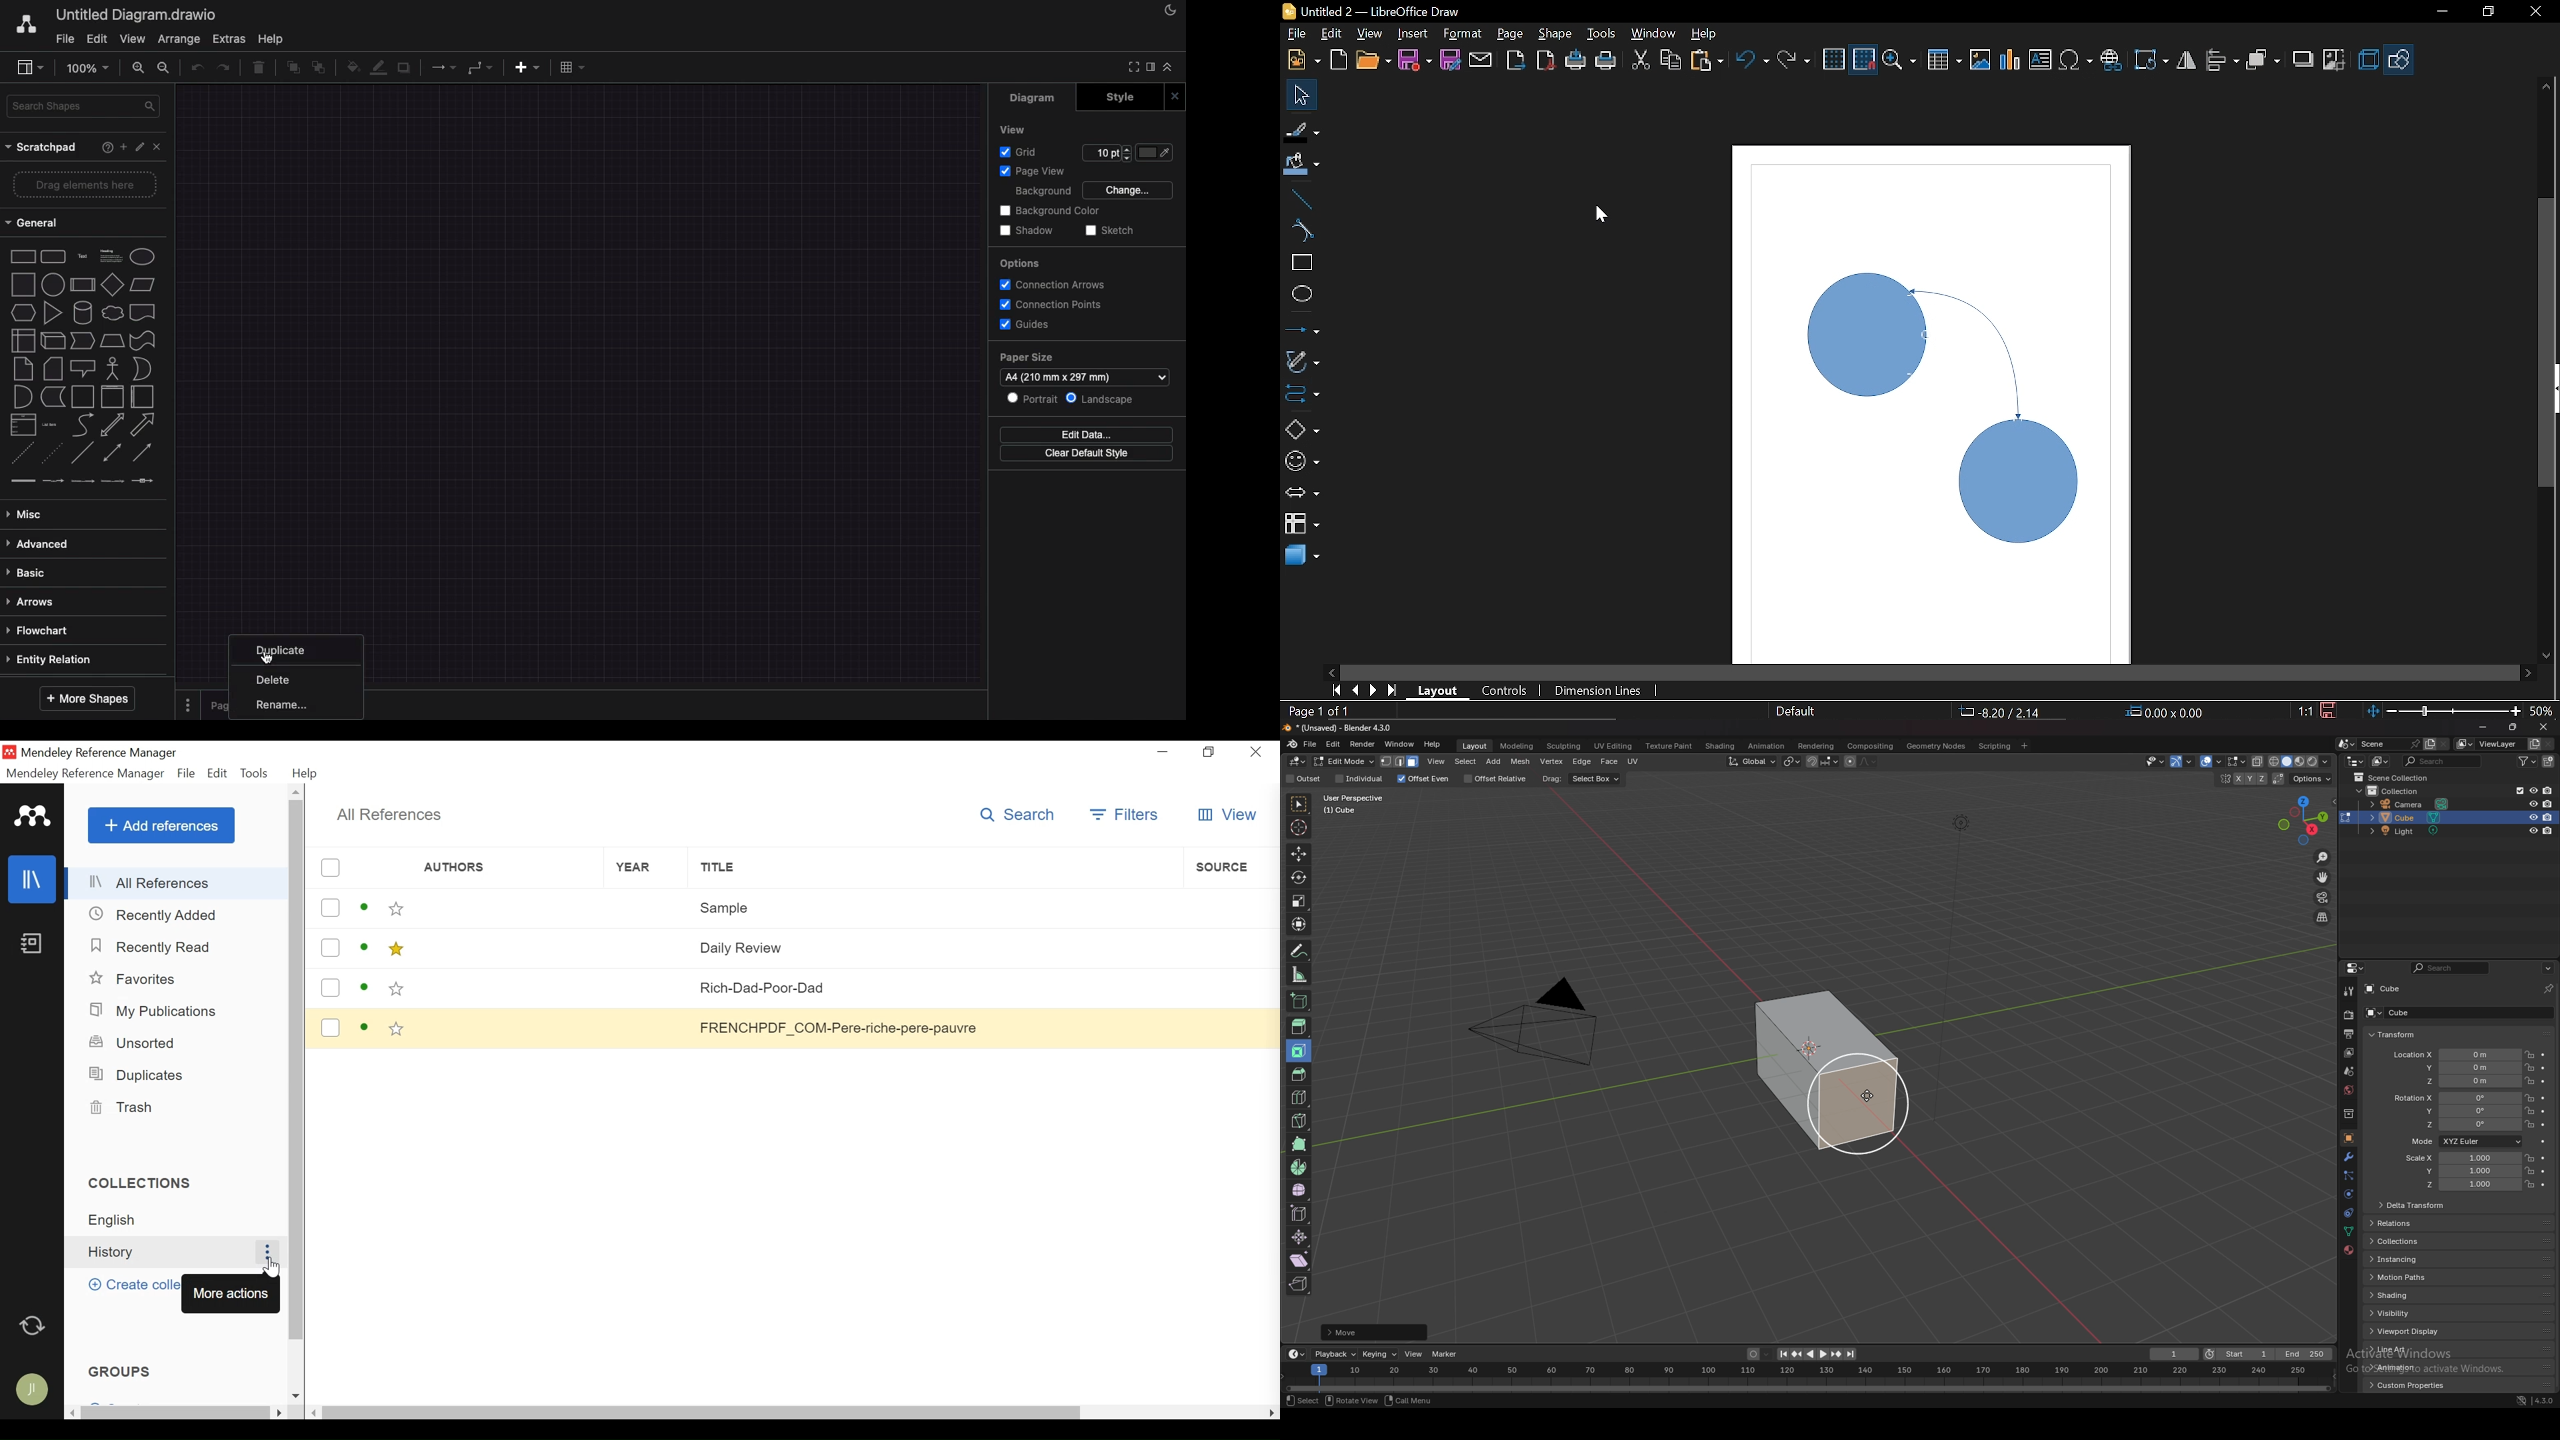 The height and width of the screenshot is (1456, 2576). I want to click on Restore down, so click(2486, 14).